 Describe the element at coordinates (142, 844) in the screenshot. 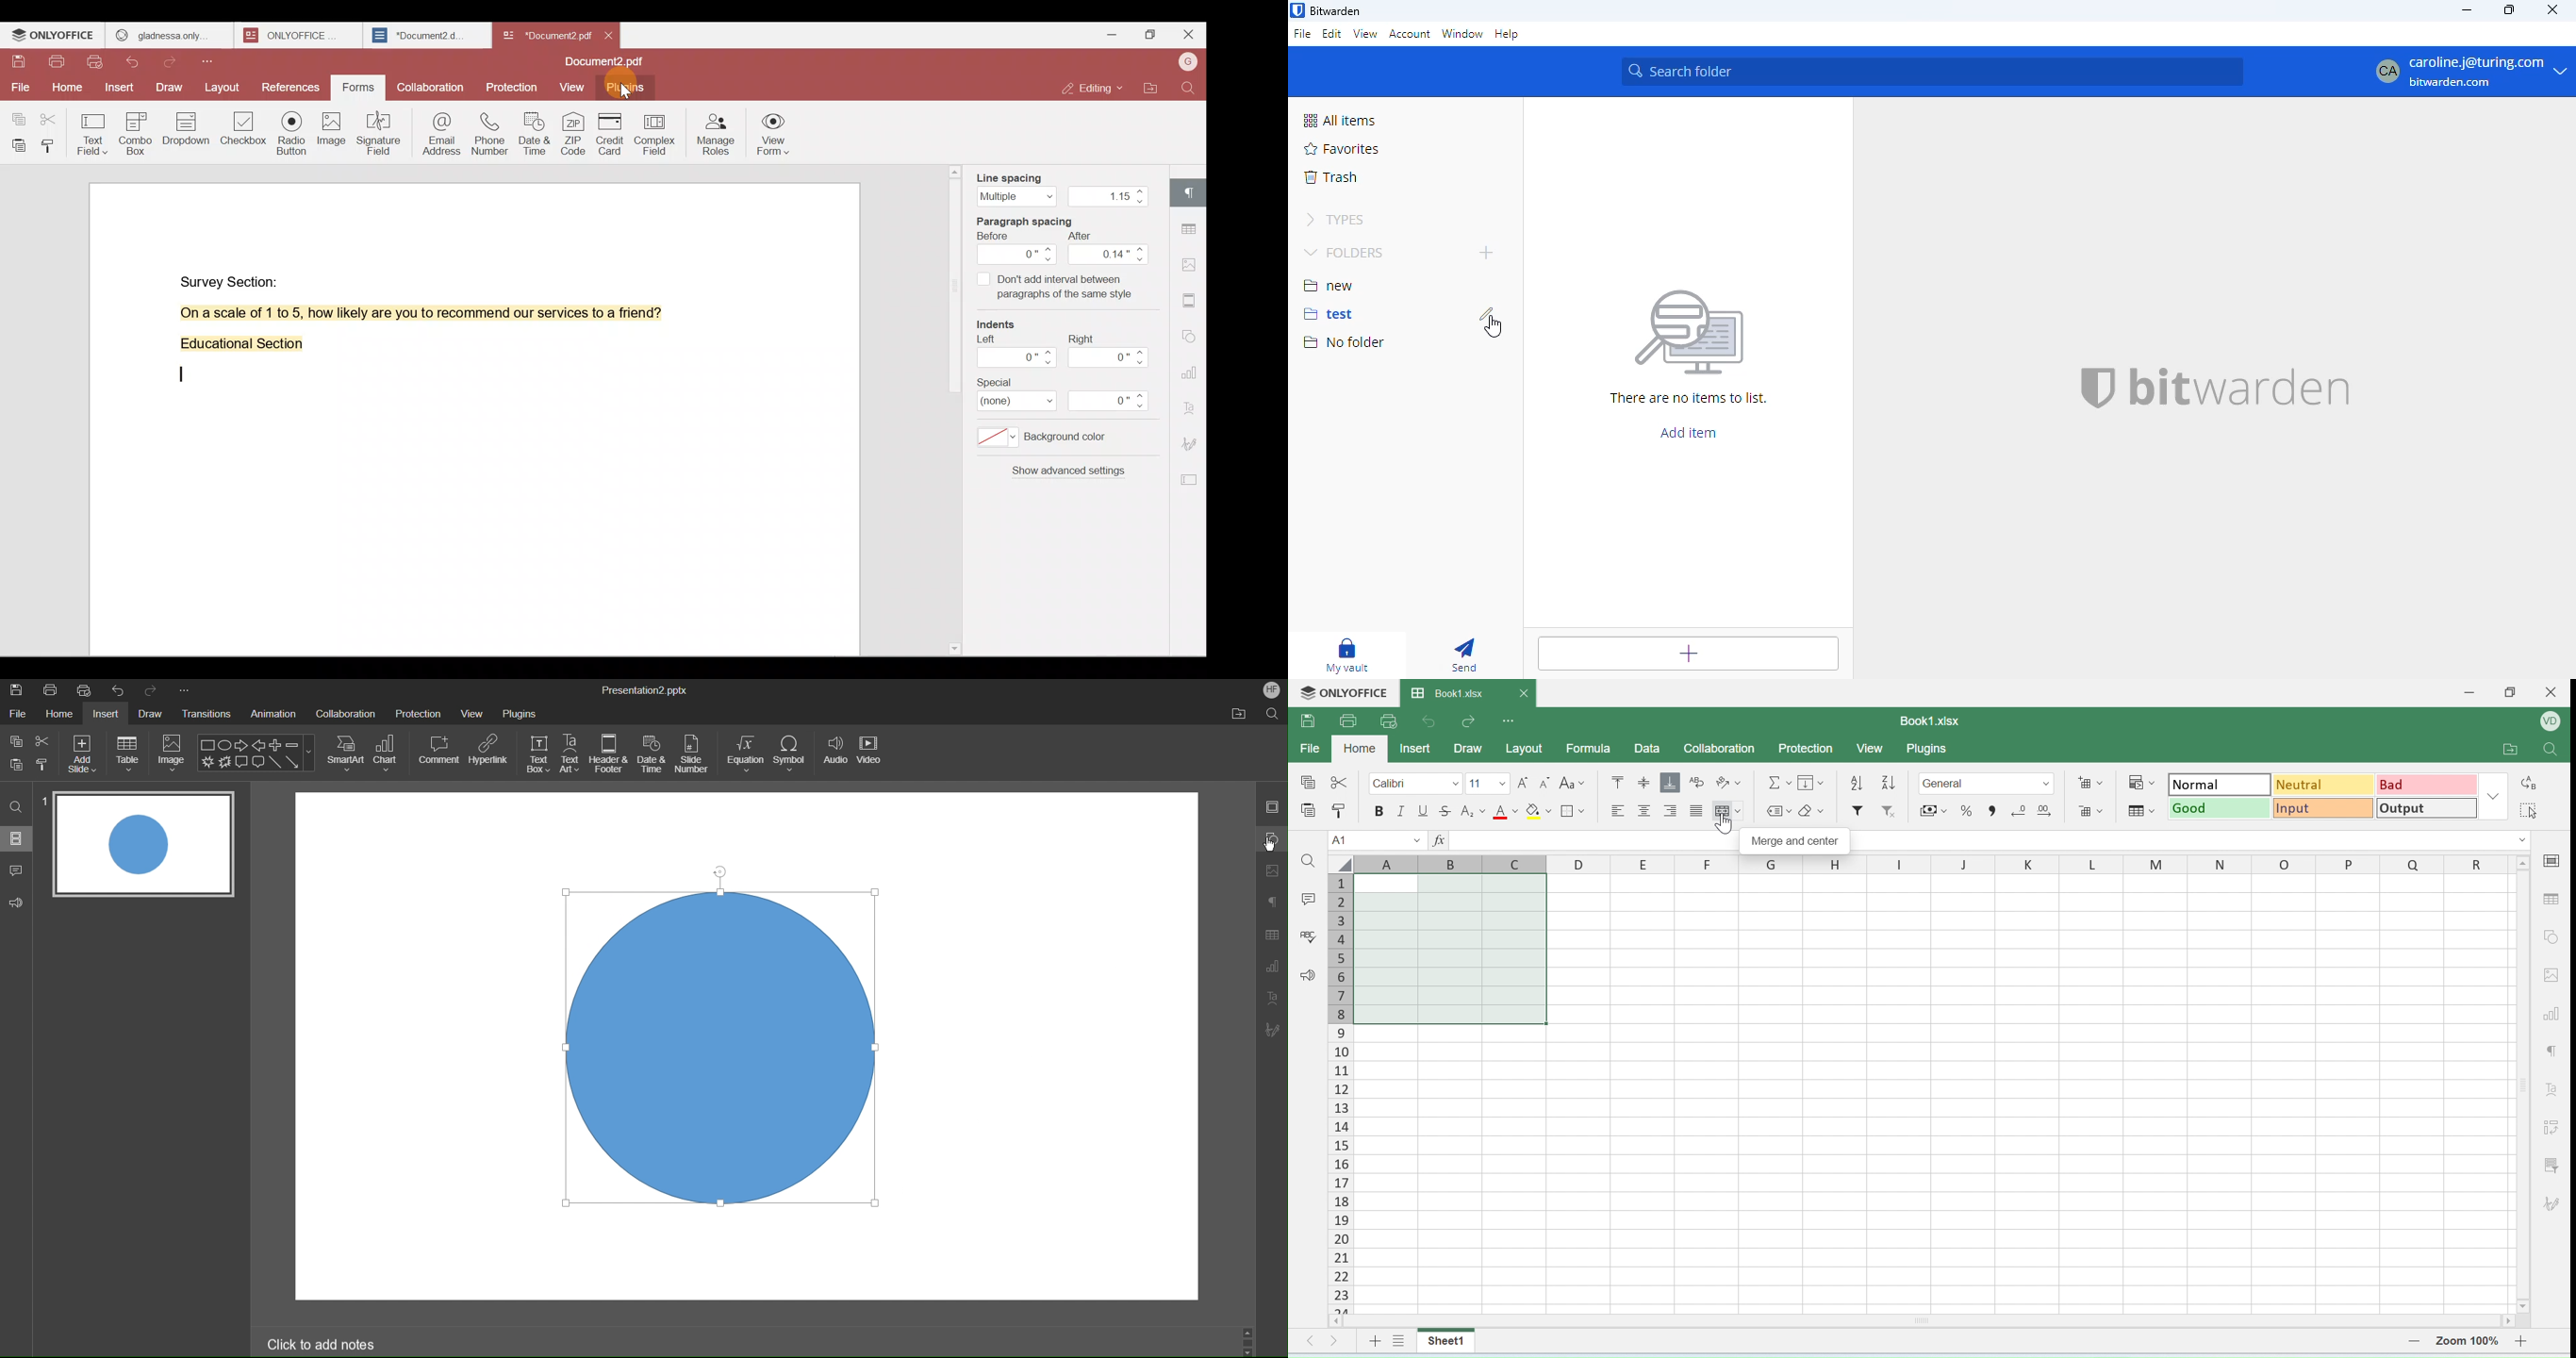

I see `Slide 1` at that location.